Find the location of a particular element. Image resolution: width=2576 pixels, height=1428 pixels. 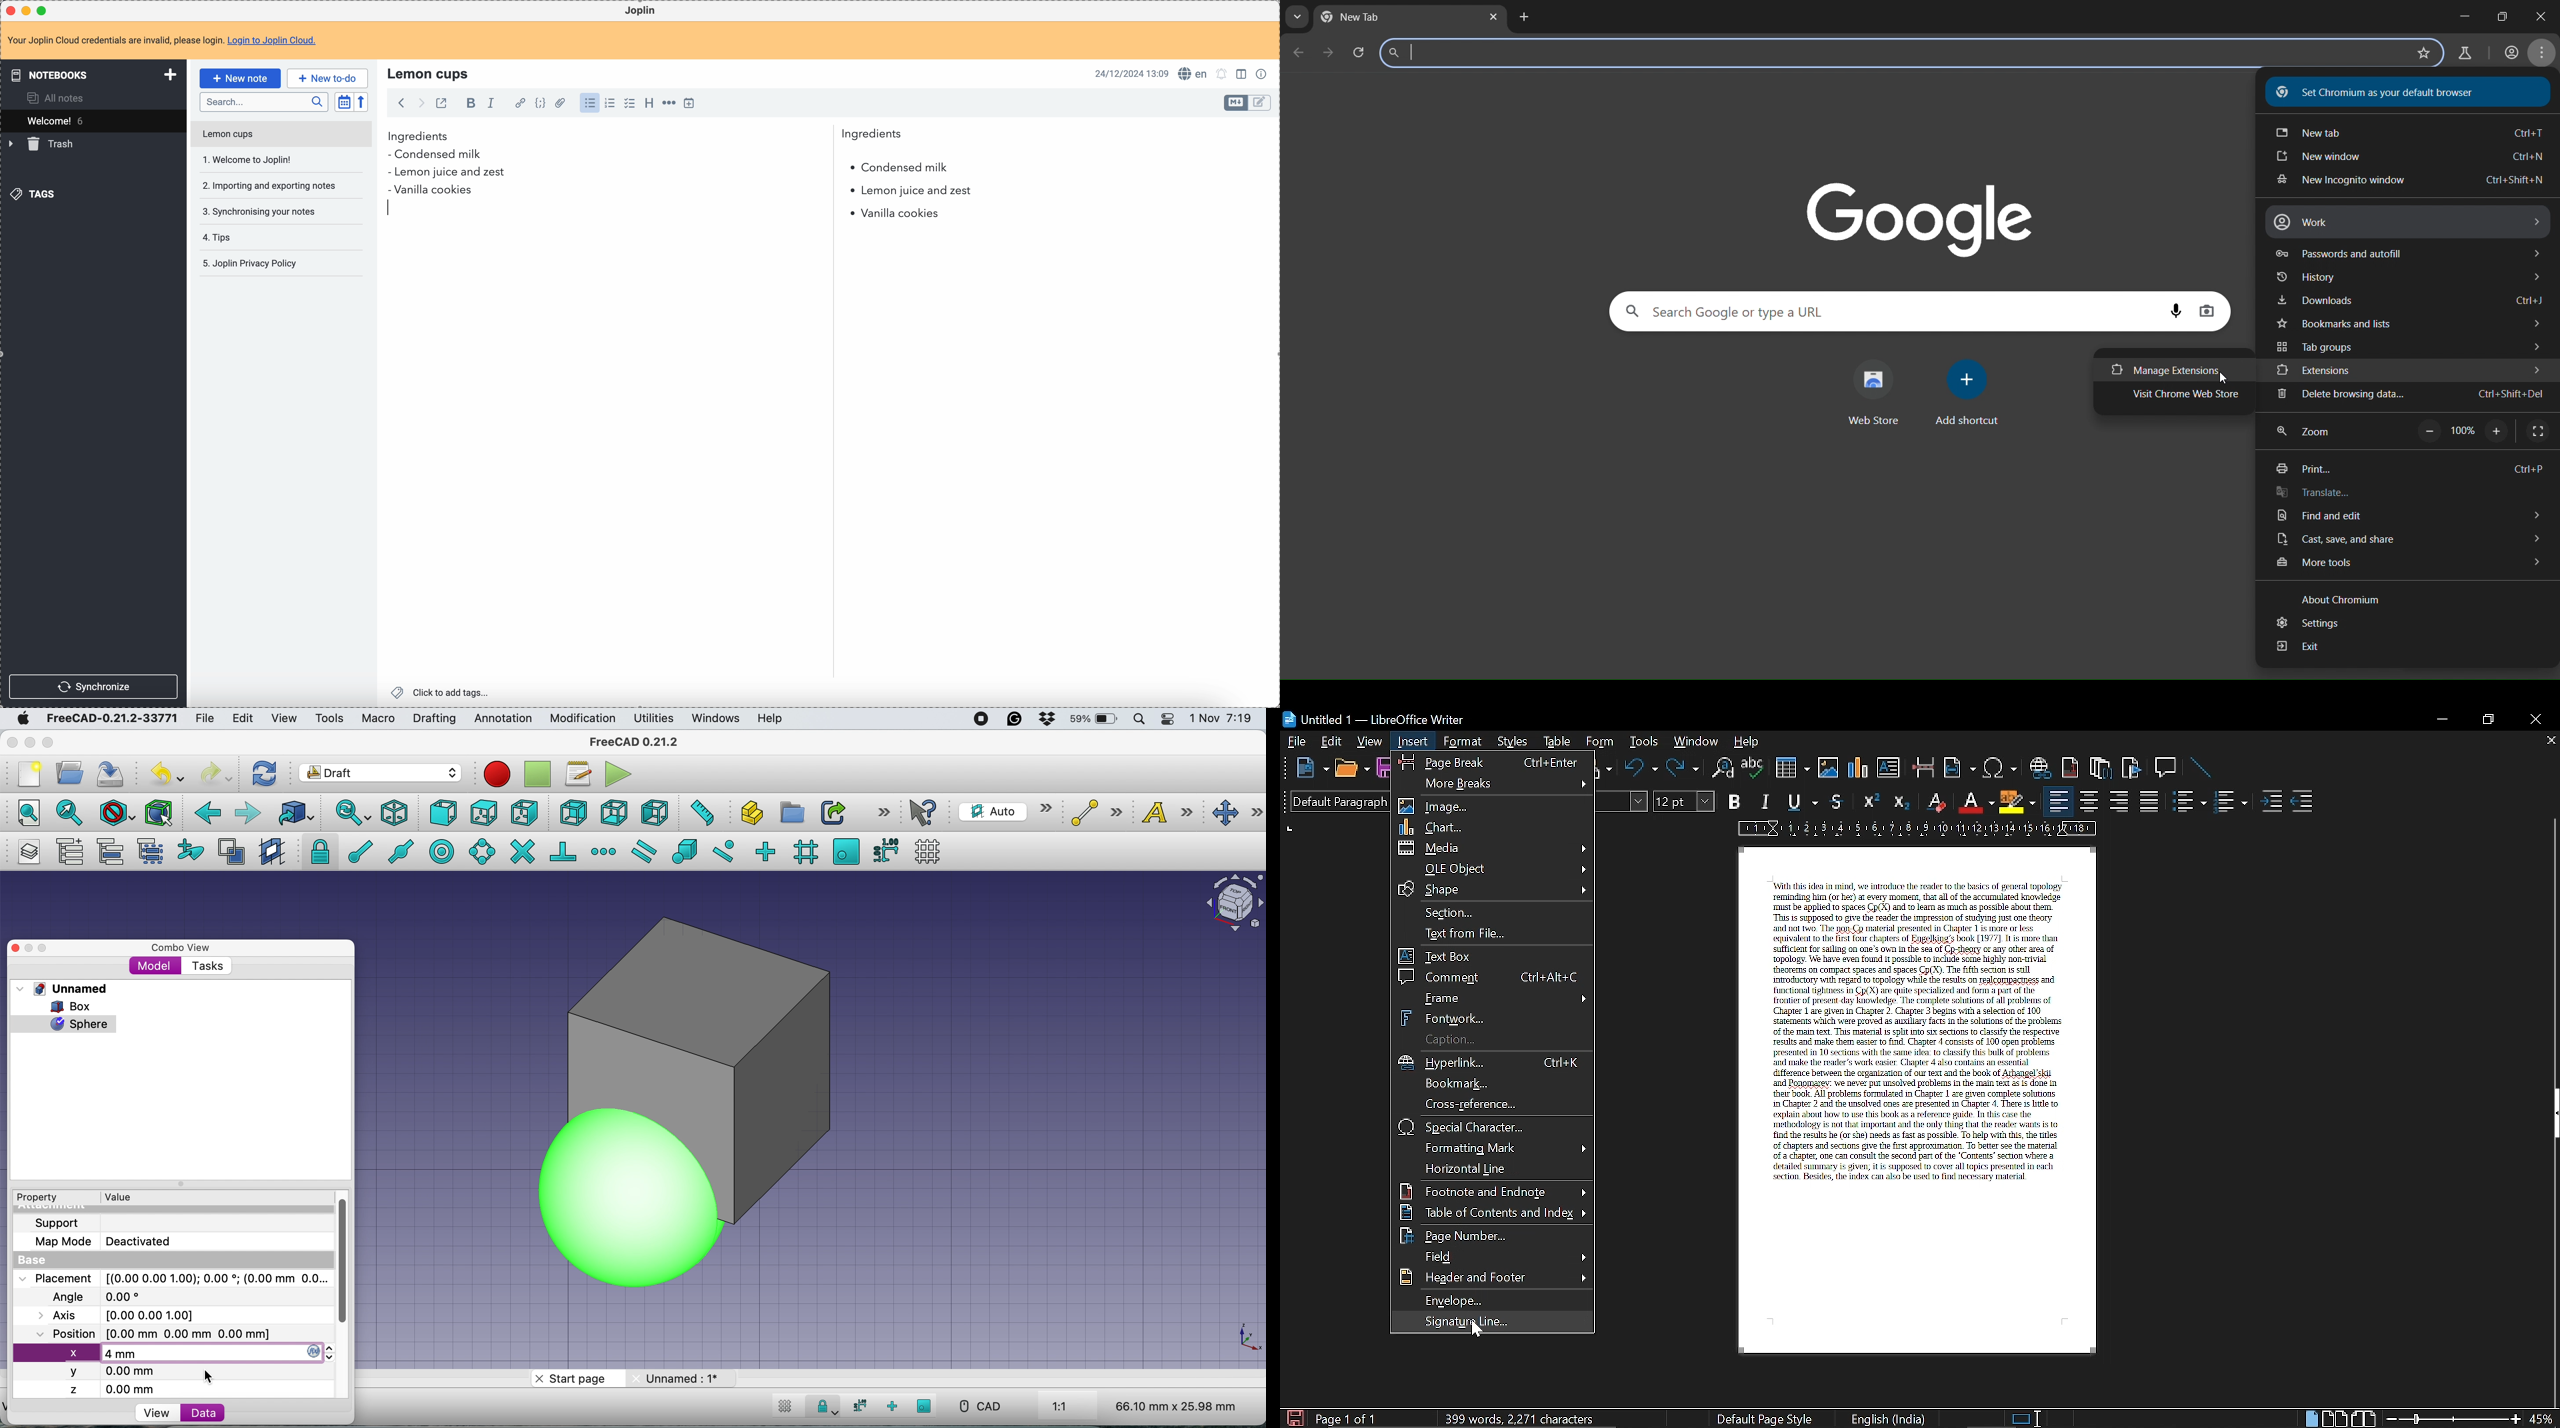

search bar is located at coordinates (263, 102).